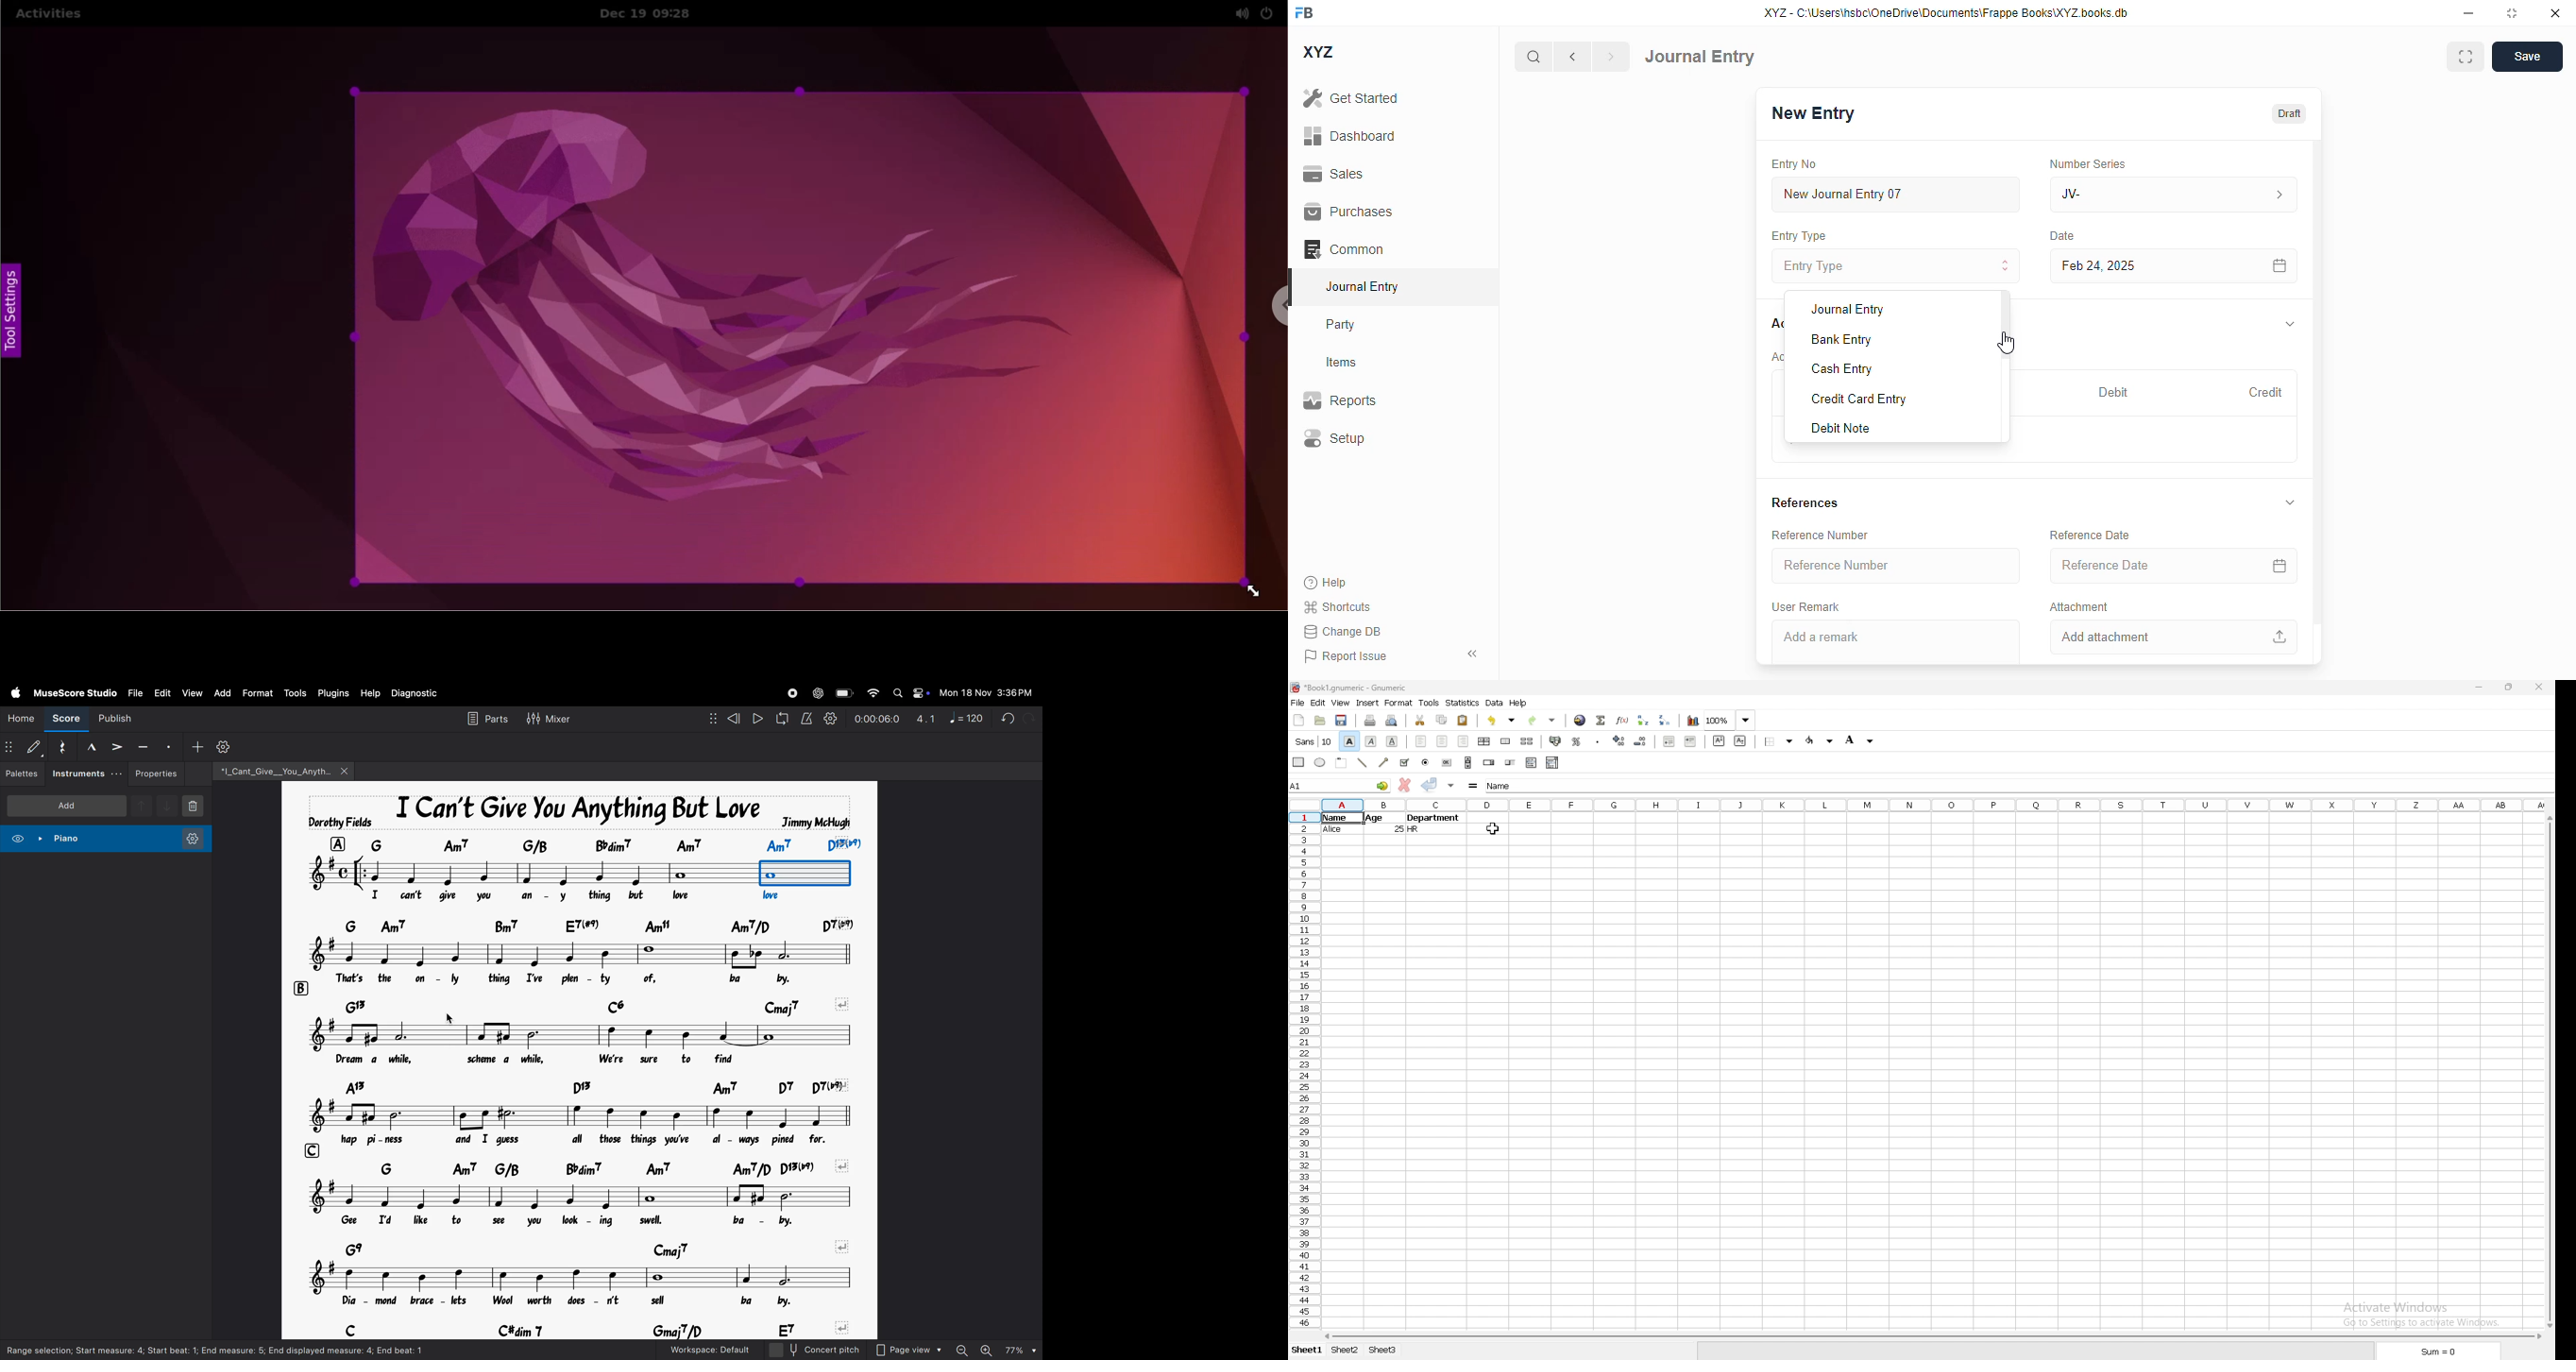 The image size is (2576, 1372). What do you see at coordinates (2292, 502) in the screenshot?
I see `toggle expand/collapse` at bounding box center [2292, 502].